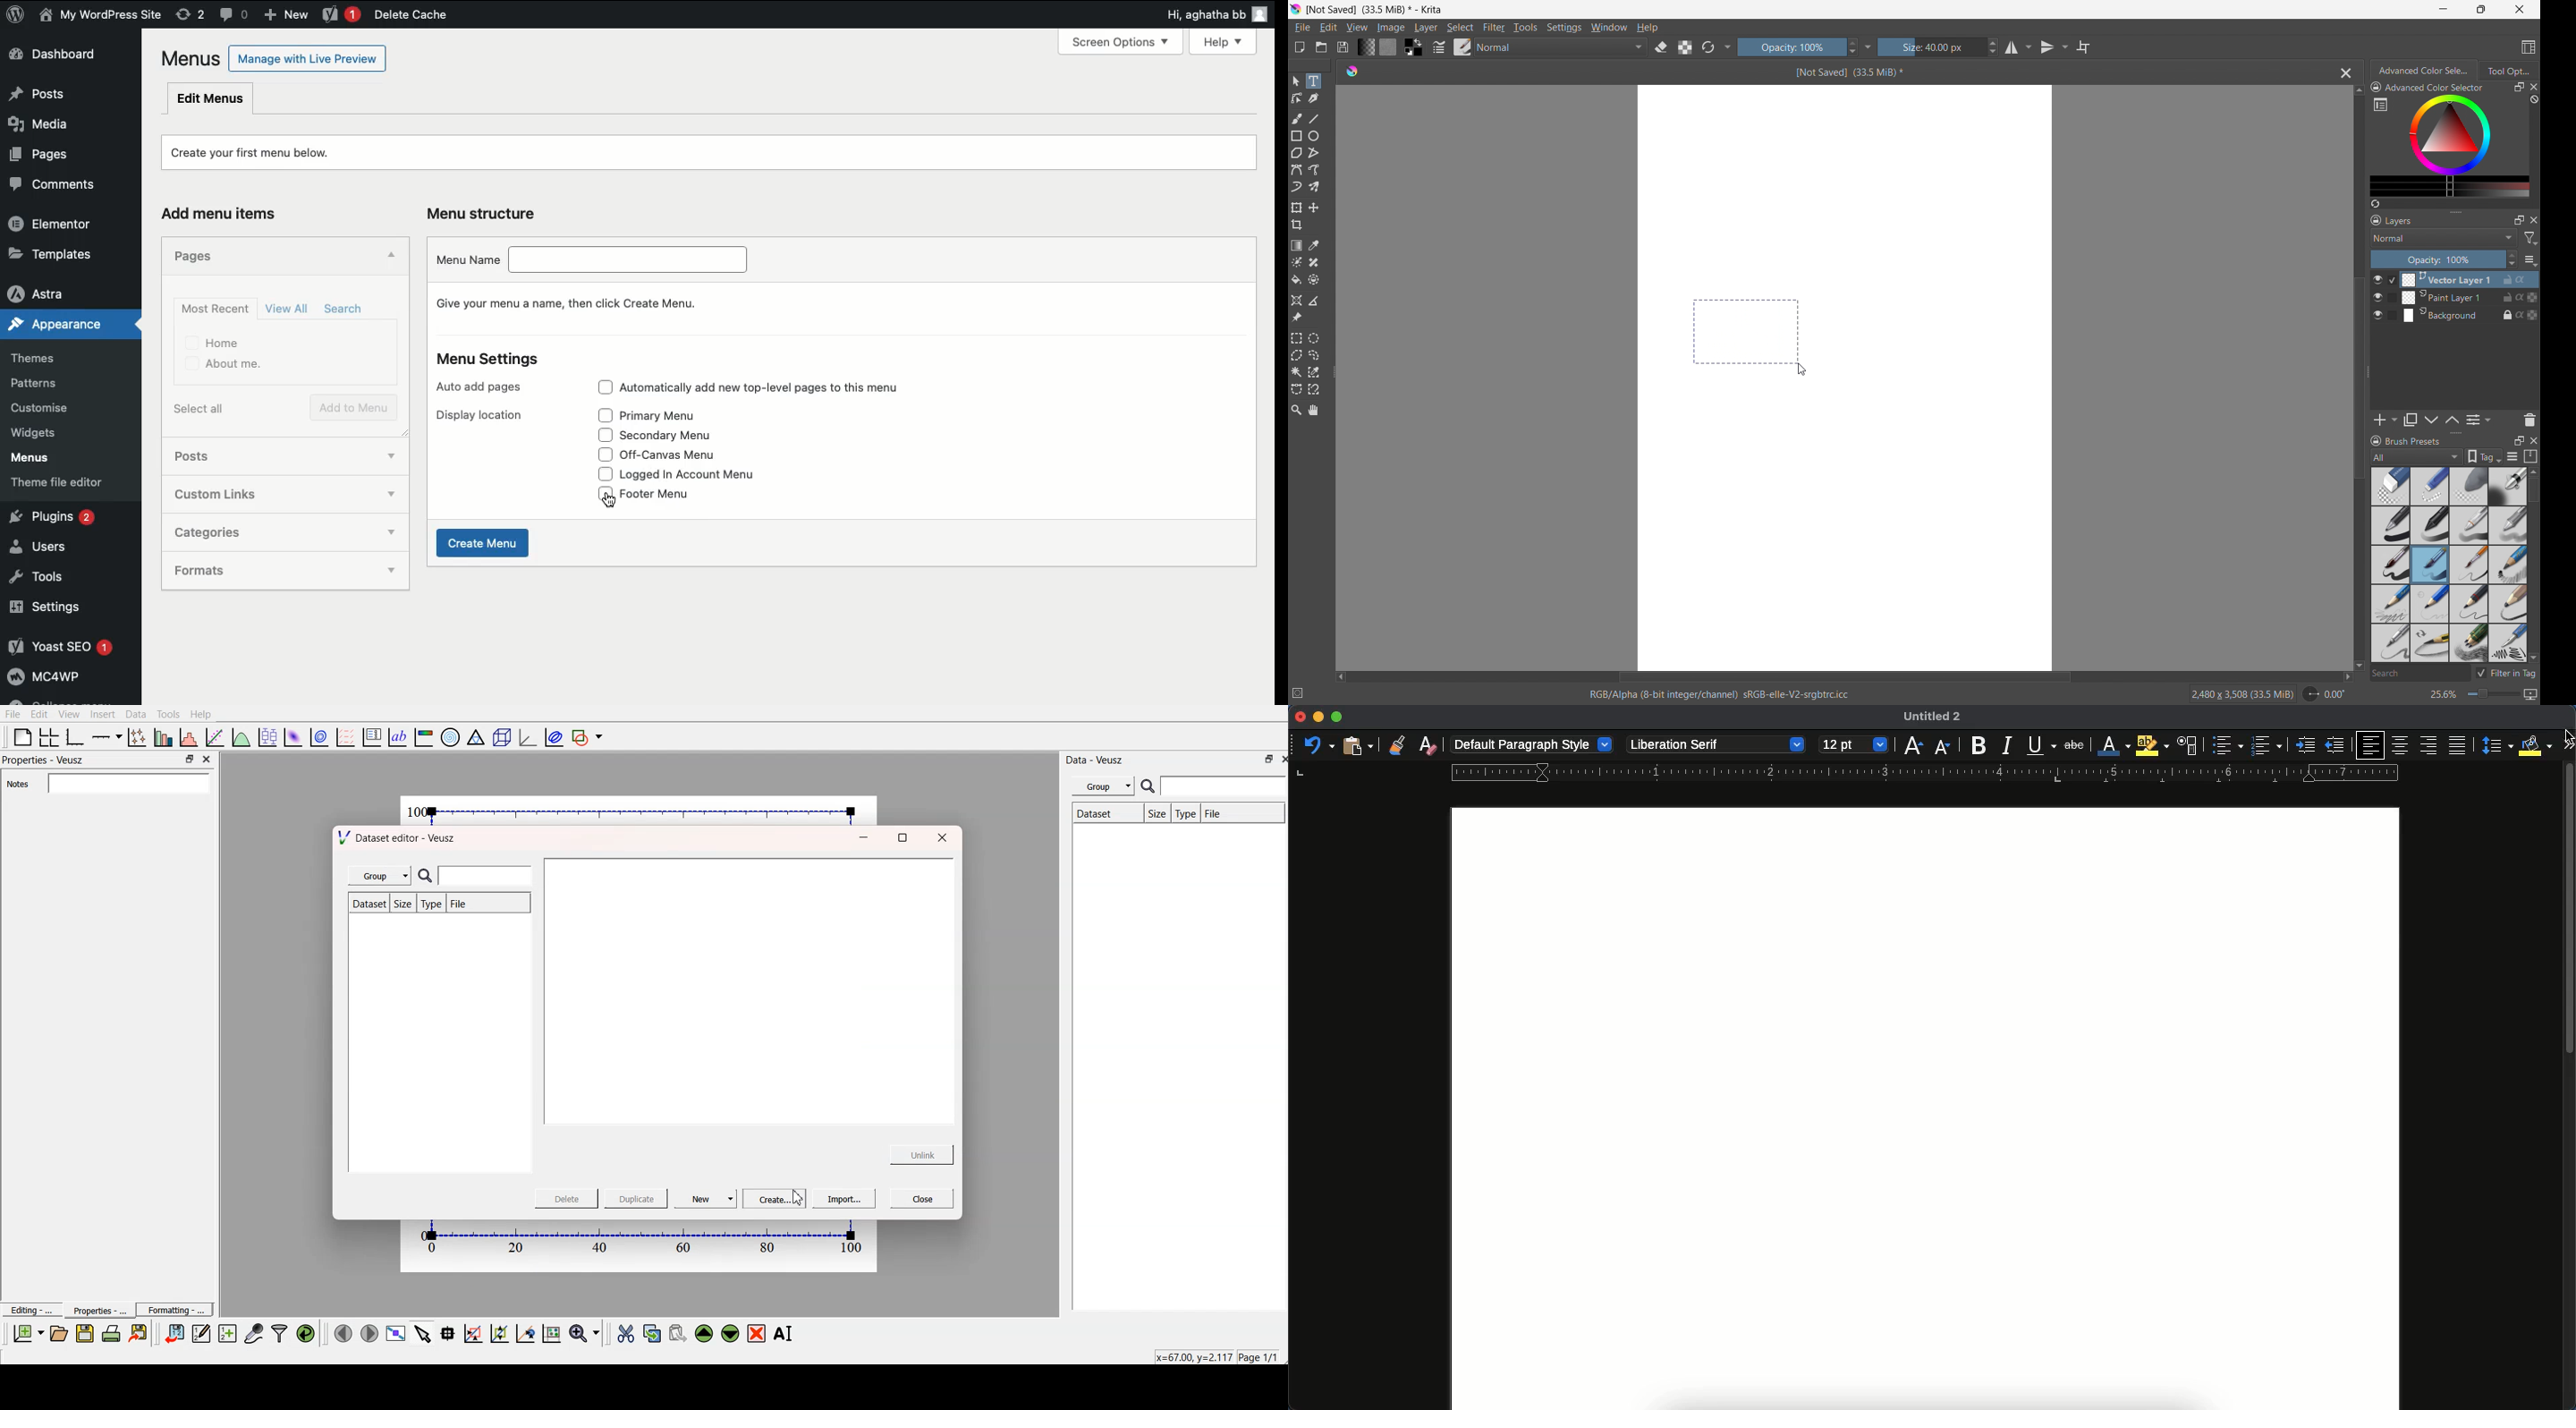 This screenshot has height=1428, width=2576. I want to click on Cursor, so click(2564, 734).